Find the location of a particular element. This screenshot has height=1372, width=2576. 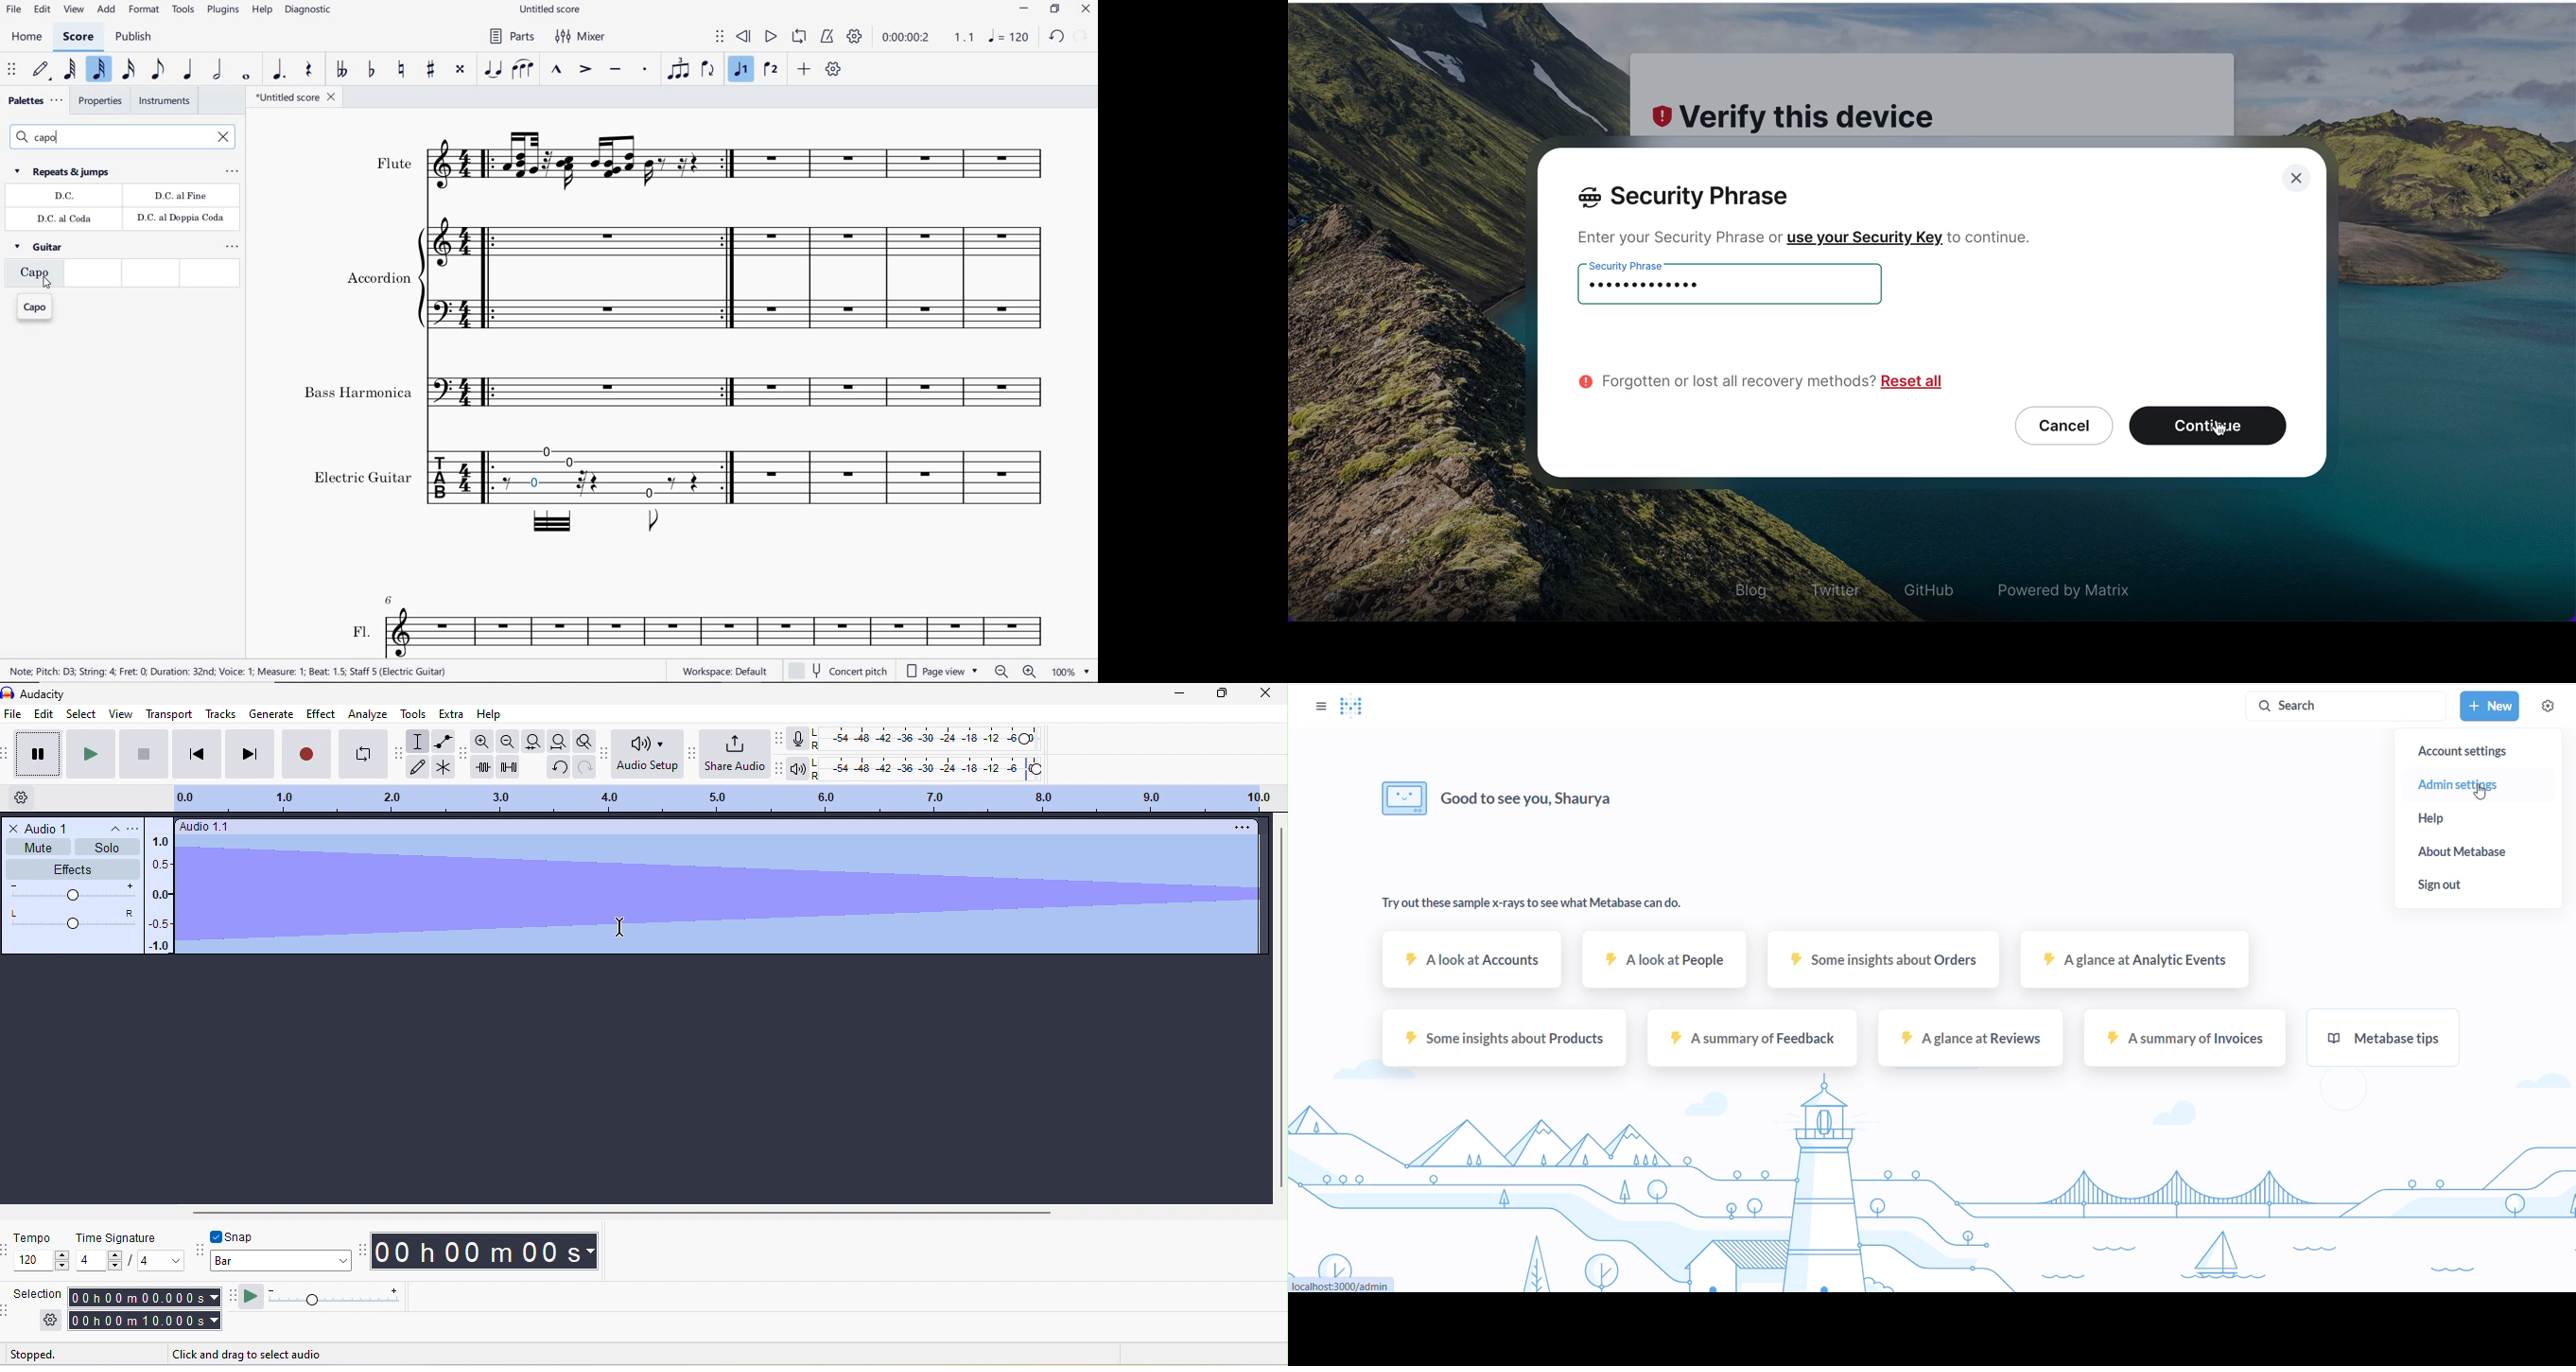

A summary of Invoices sample is located at coordinates (2180, 1045).